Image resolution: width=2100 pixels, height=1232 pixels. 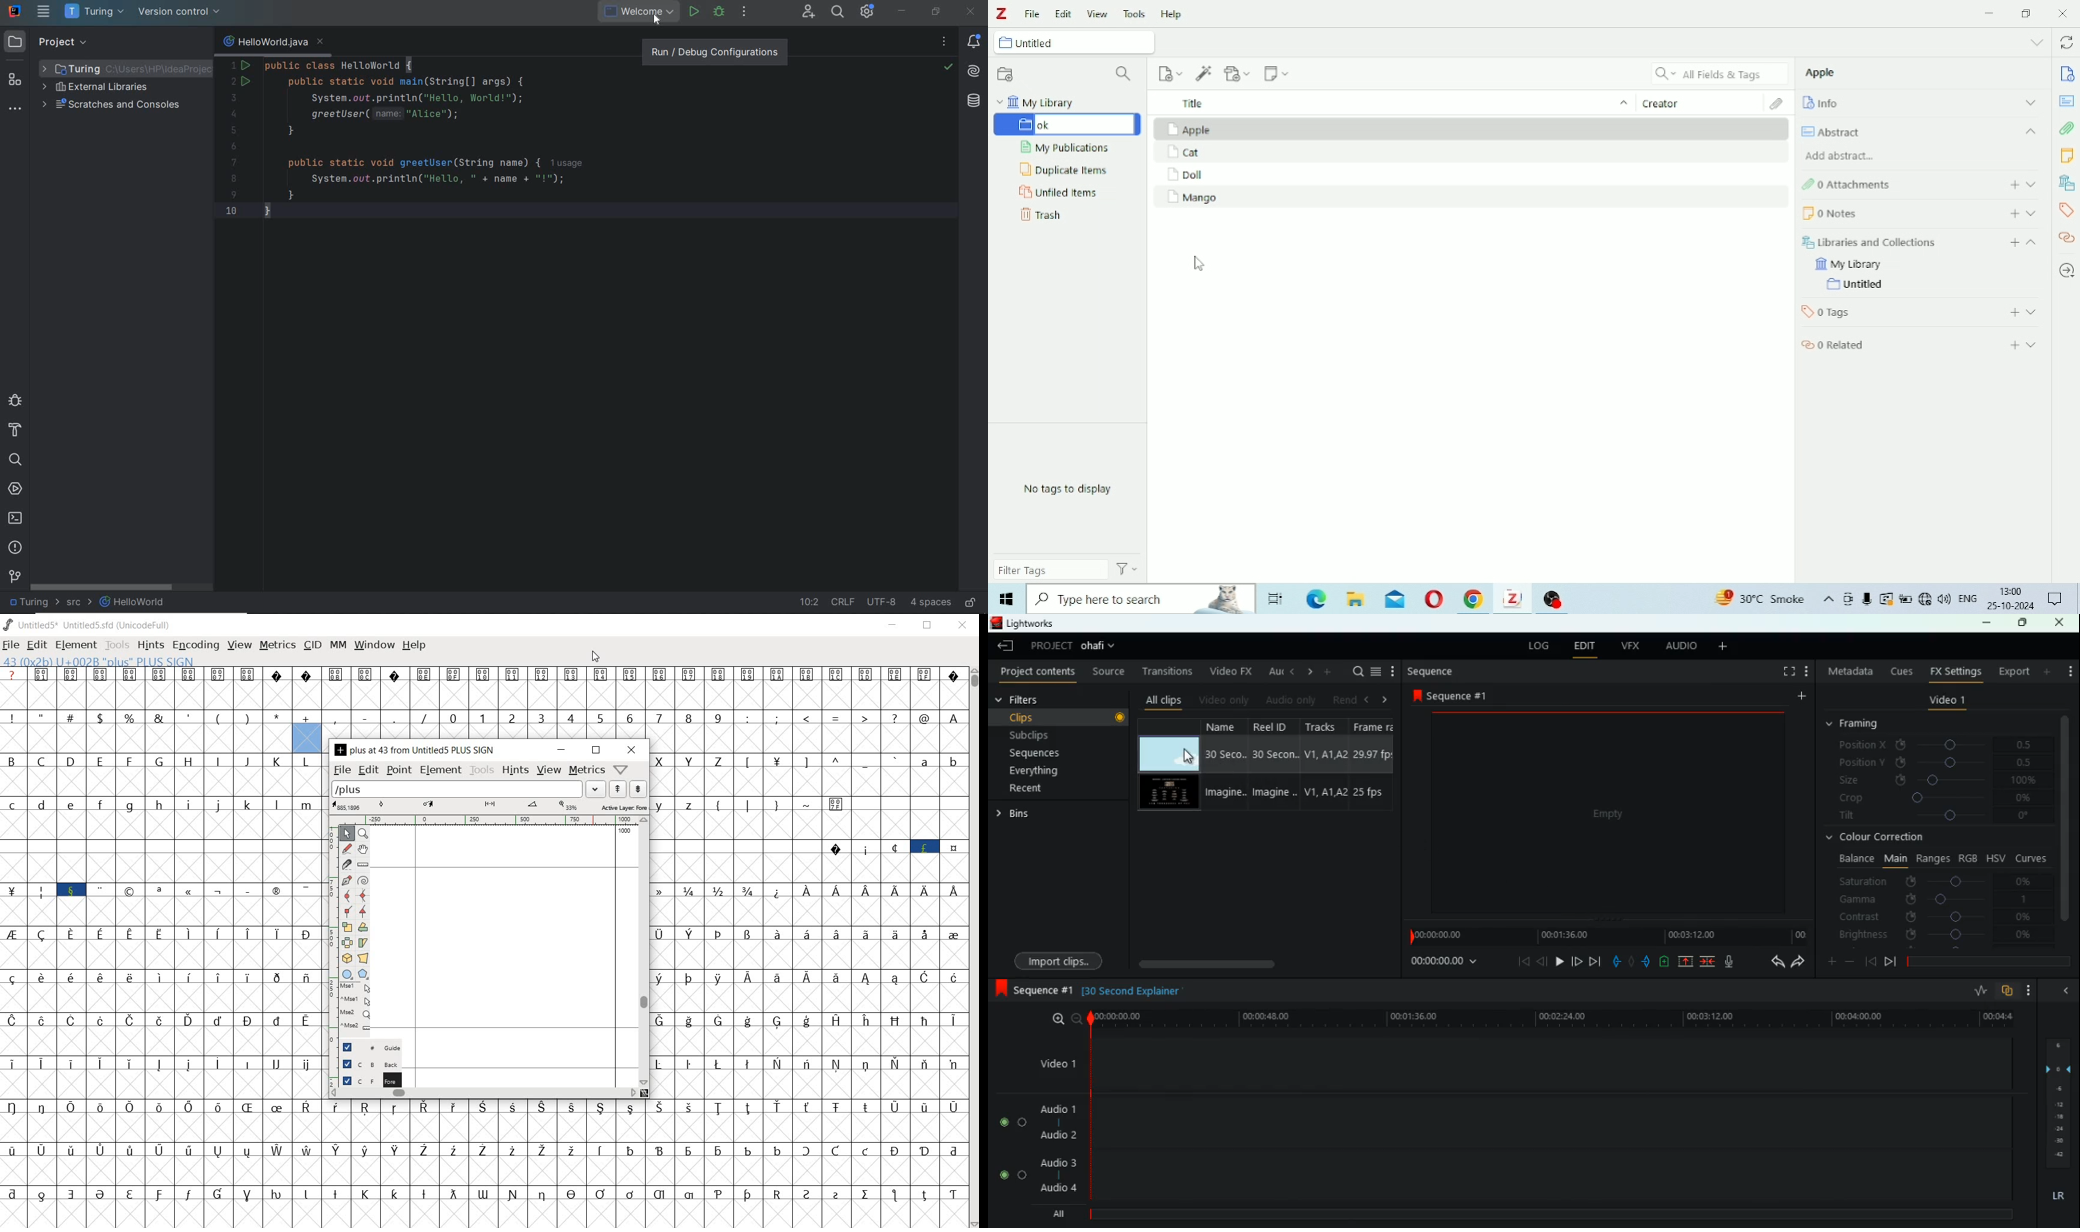 I want to click on minimize, so click(x=562, y=750).